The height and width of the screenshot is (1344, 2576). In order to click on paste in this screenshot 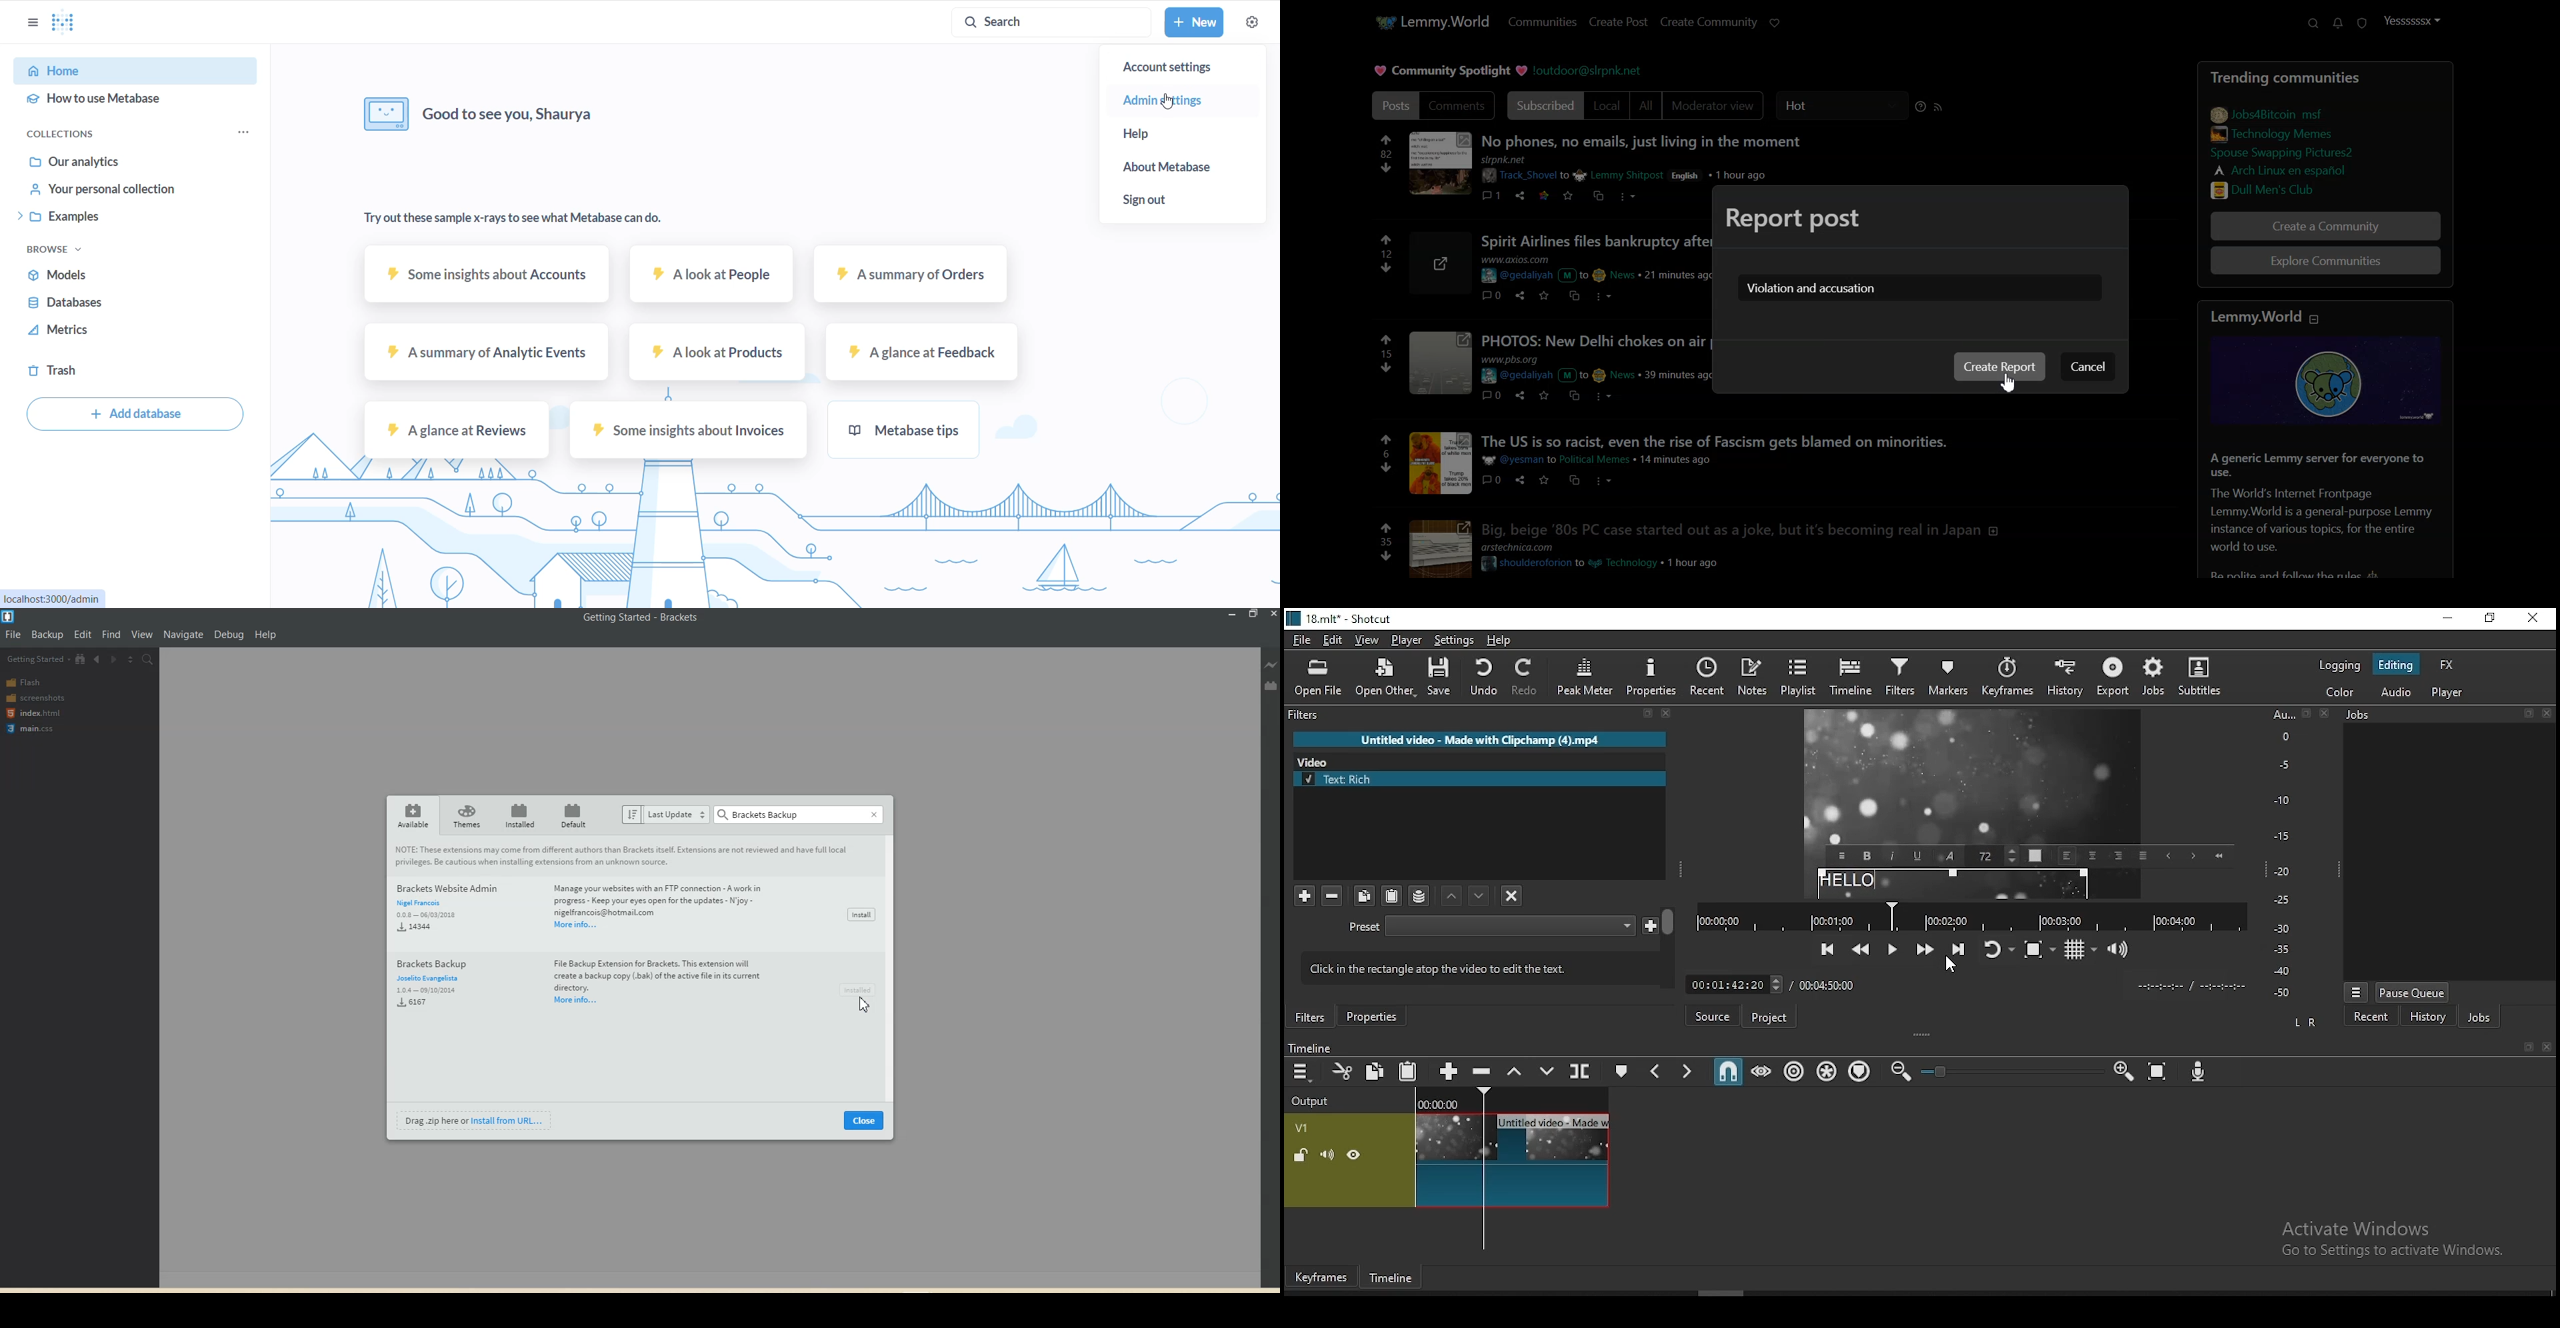, I will do `click(1408, 1070)`.